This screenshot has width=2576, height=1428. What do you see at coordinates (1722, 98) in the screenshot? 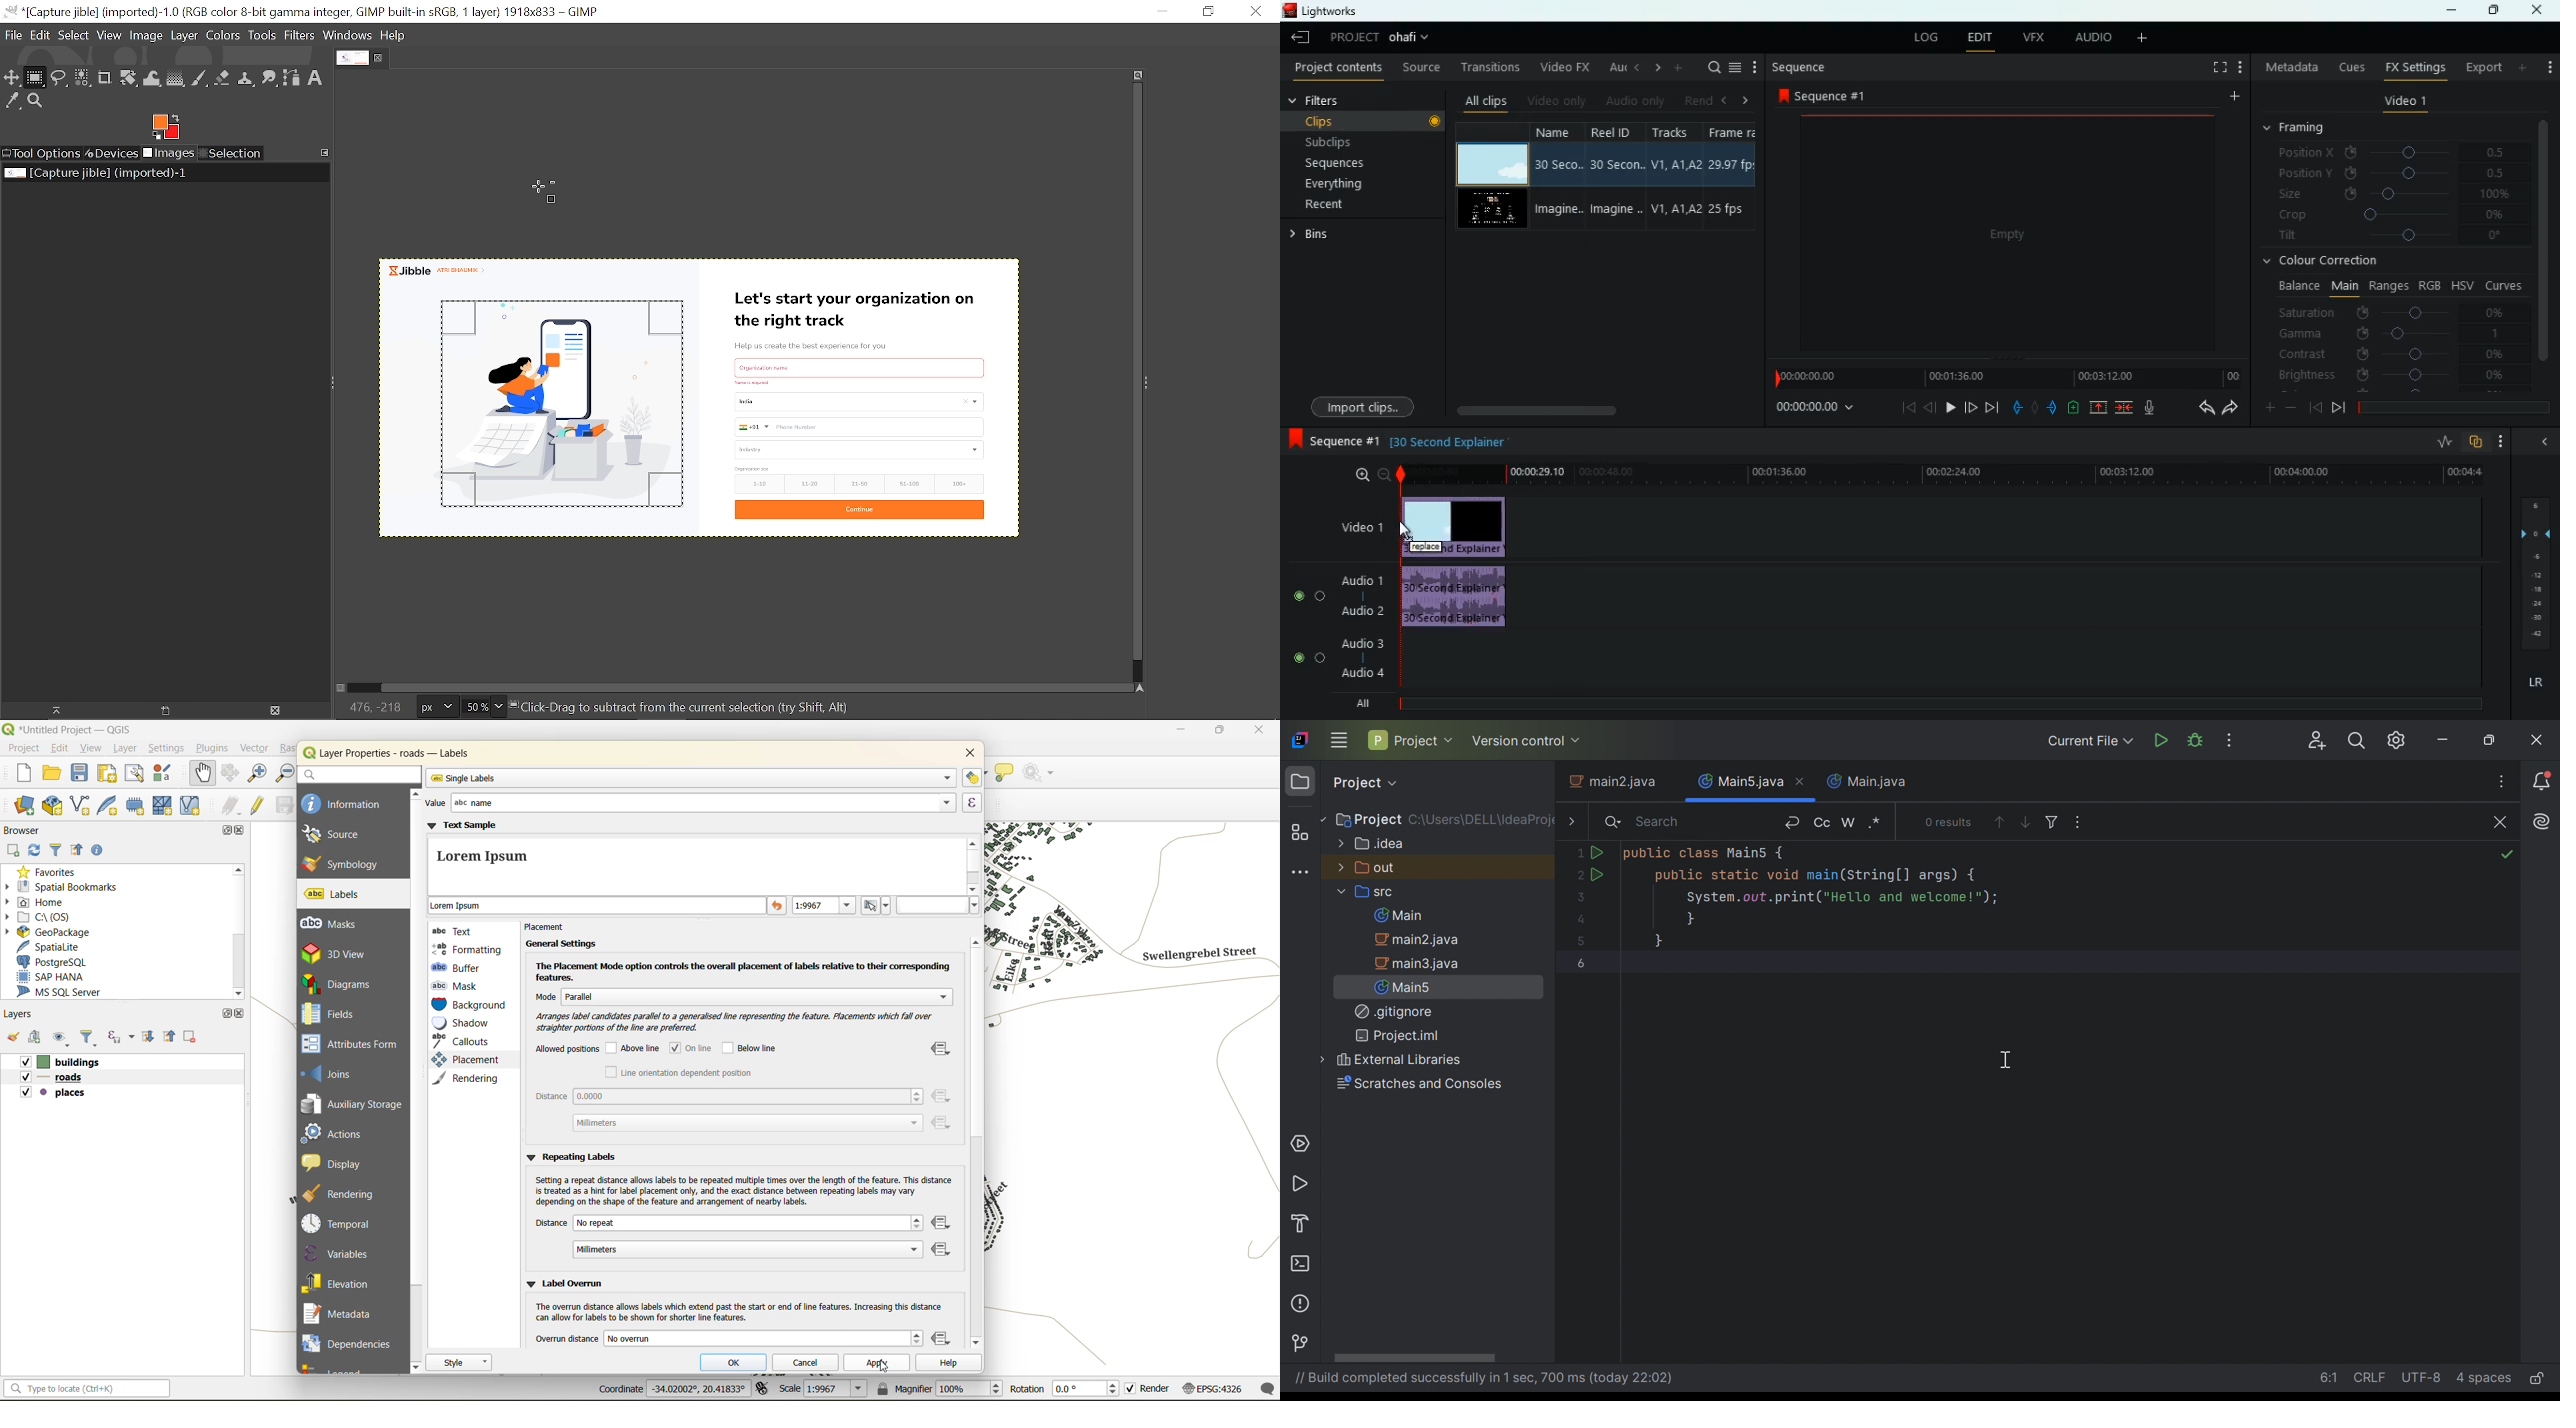
I see `left` at bounding box center [1722, 98].